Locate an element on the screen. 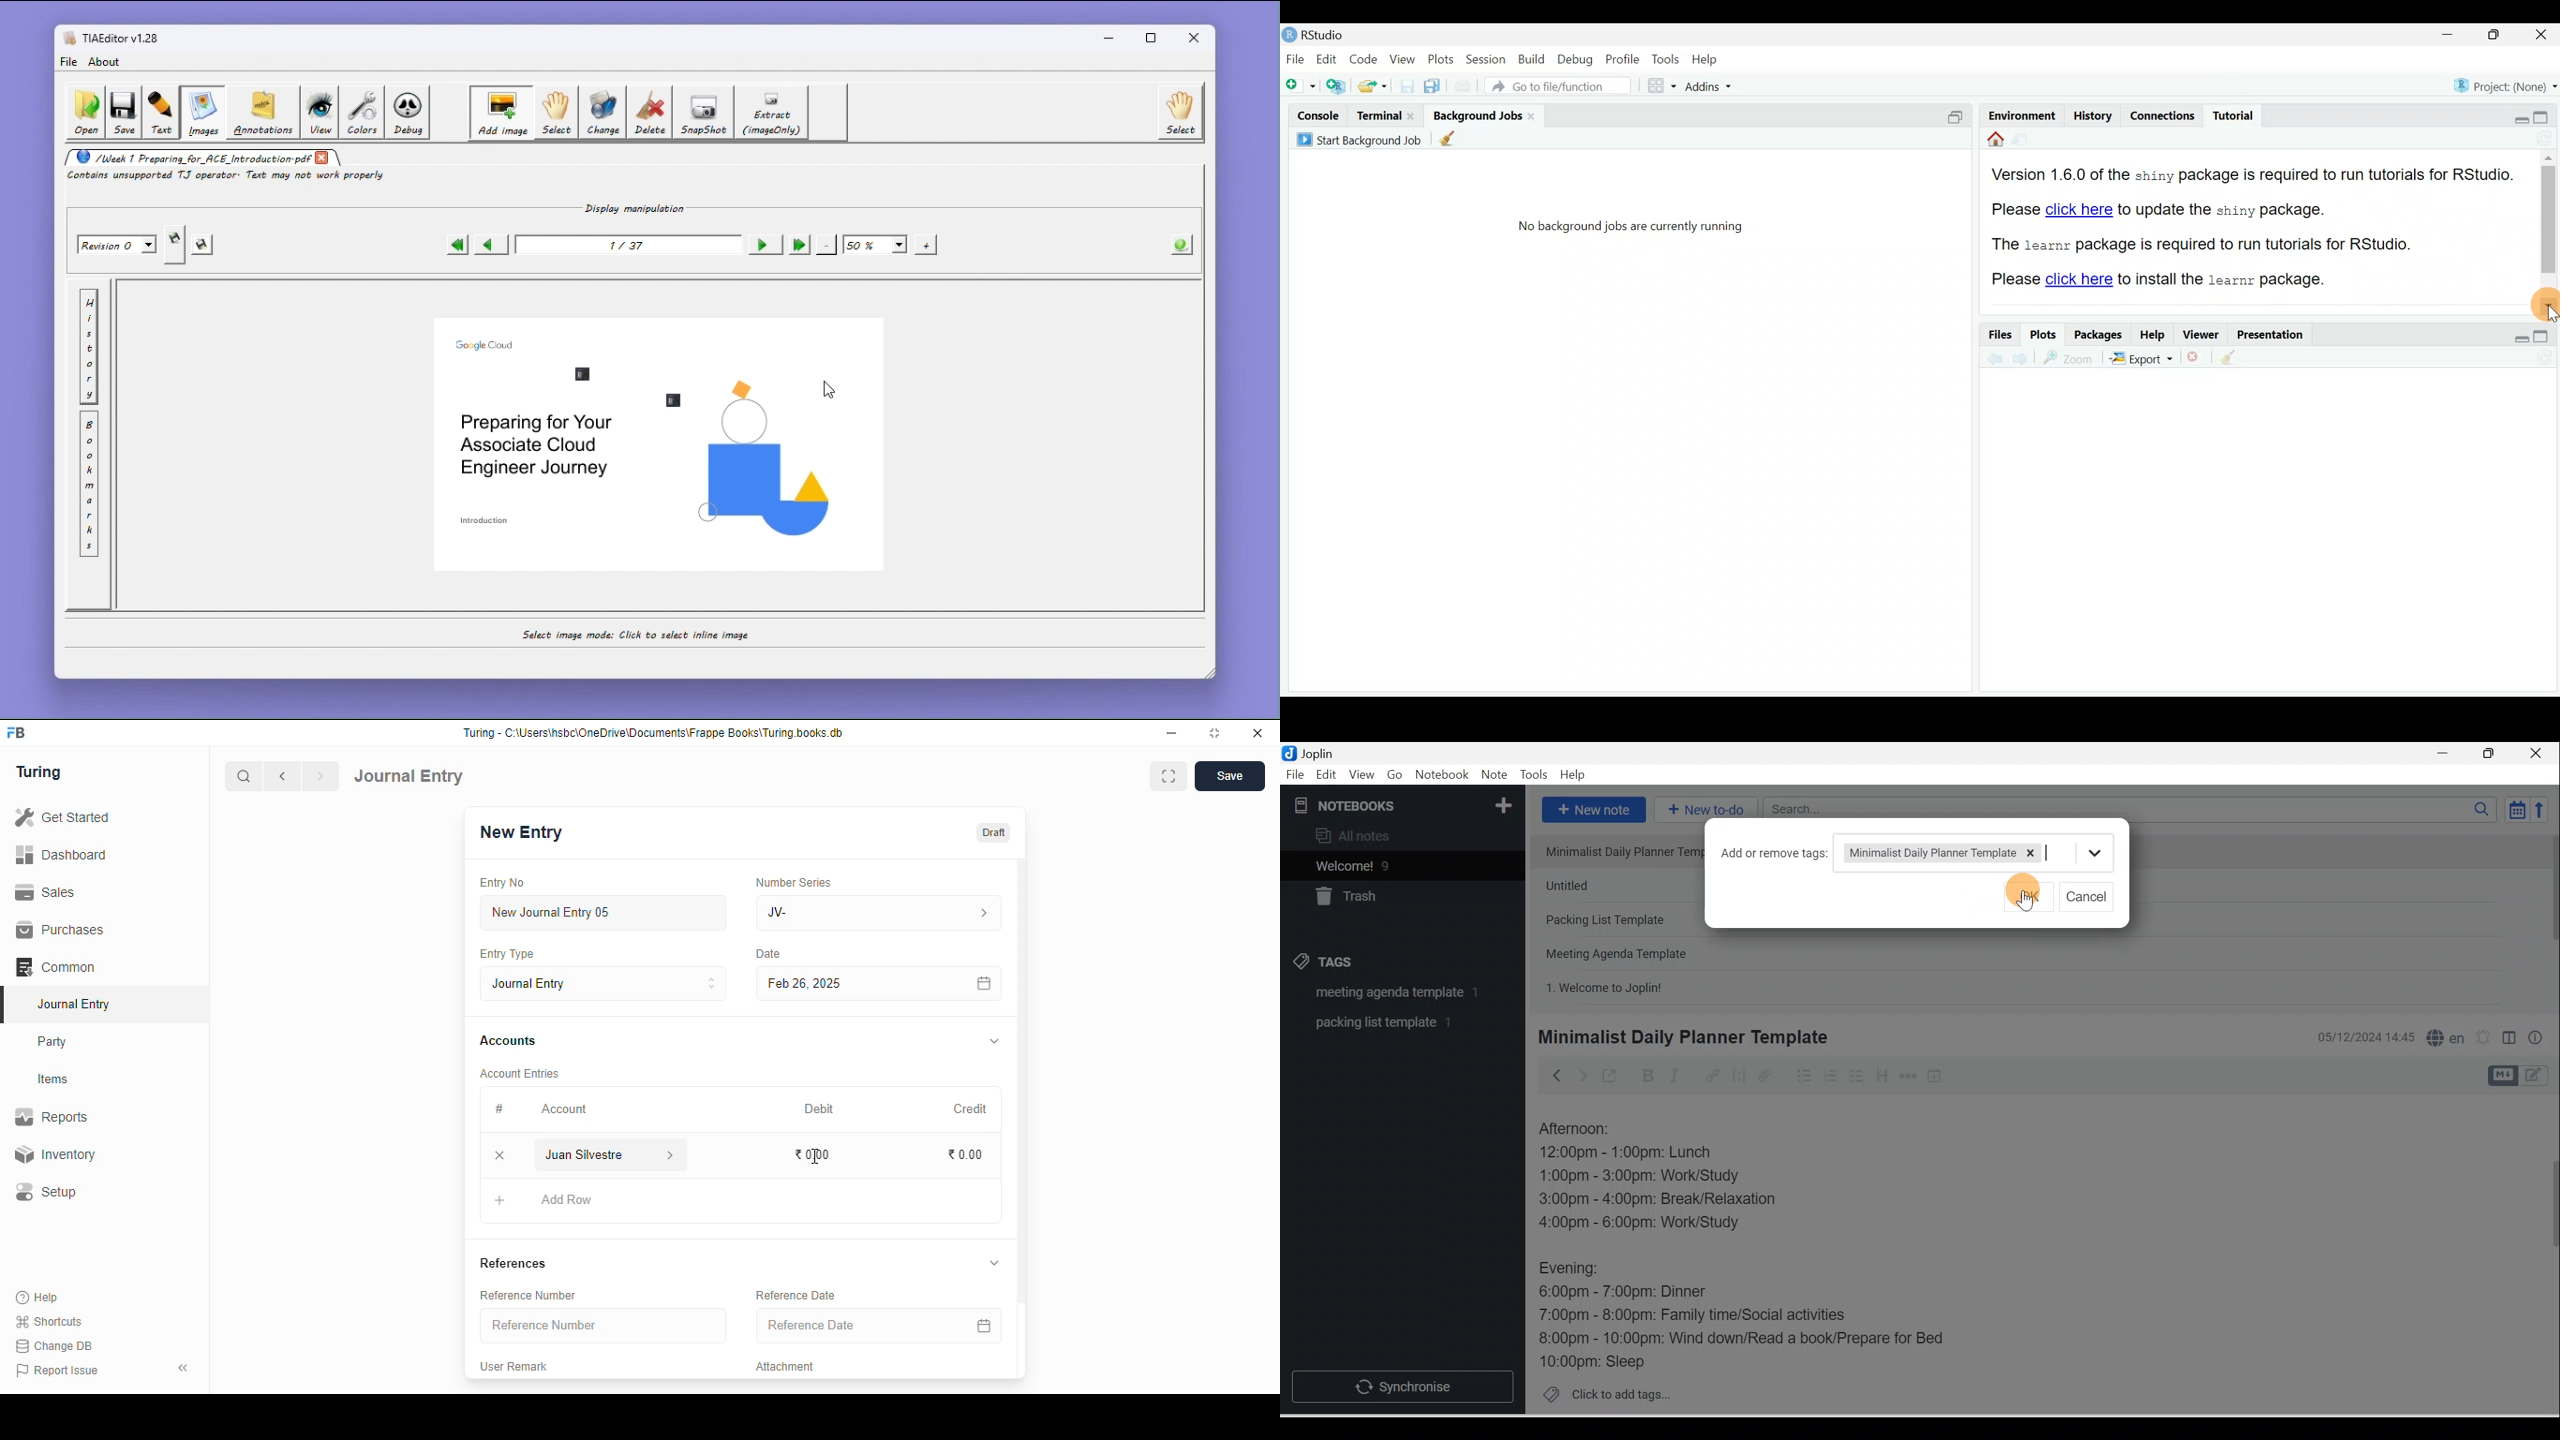  scroll bar is located at coordinates (1022, 1117).